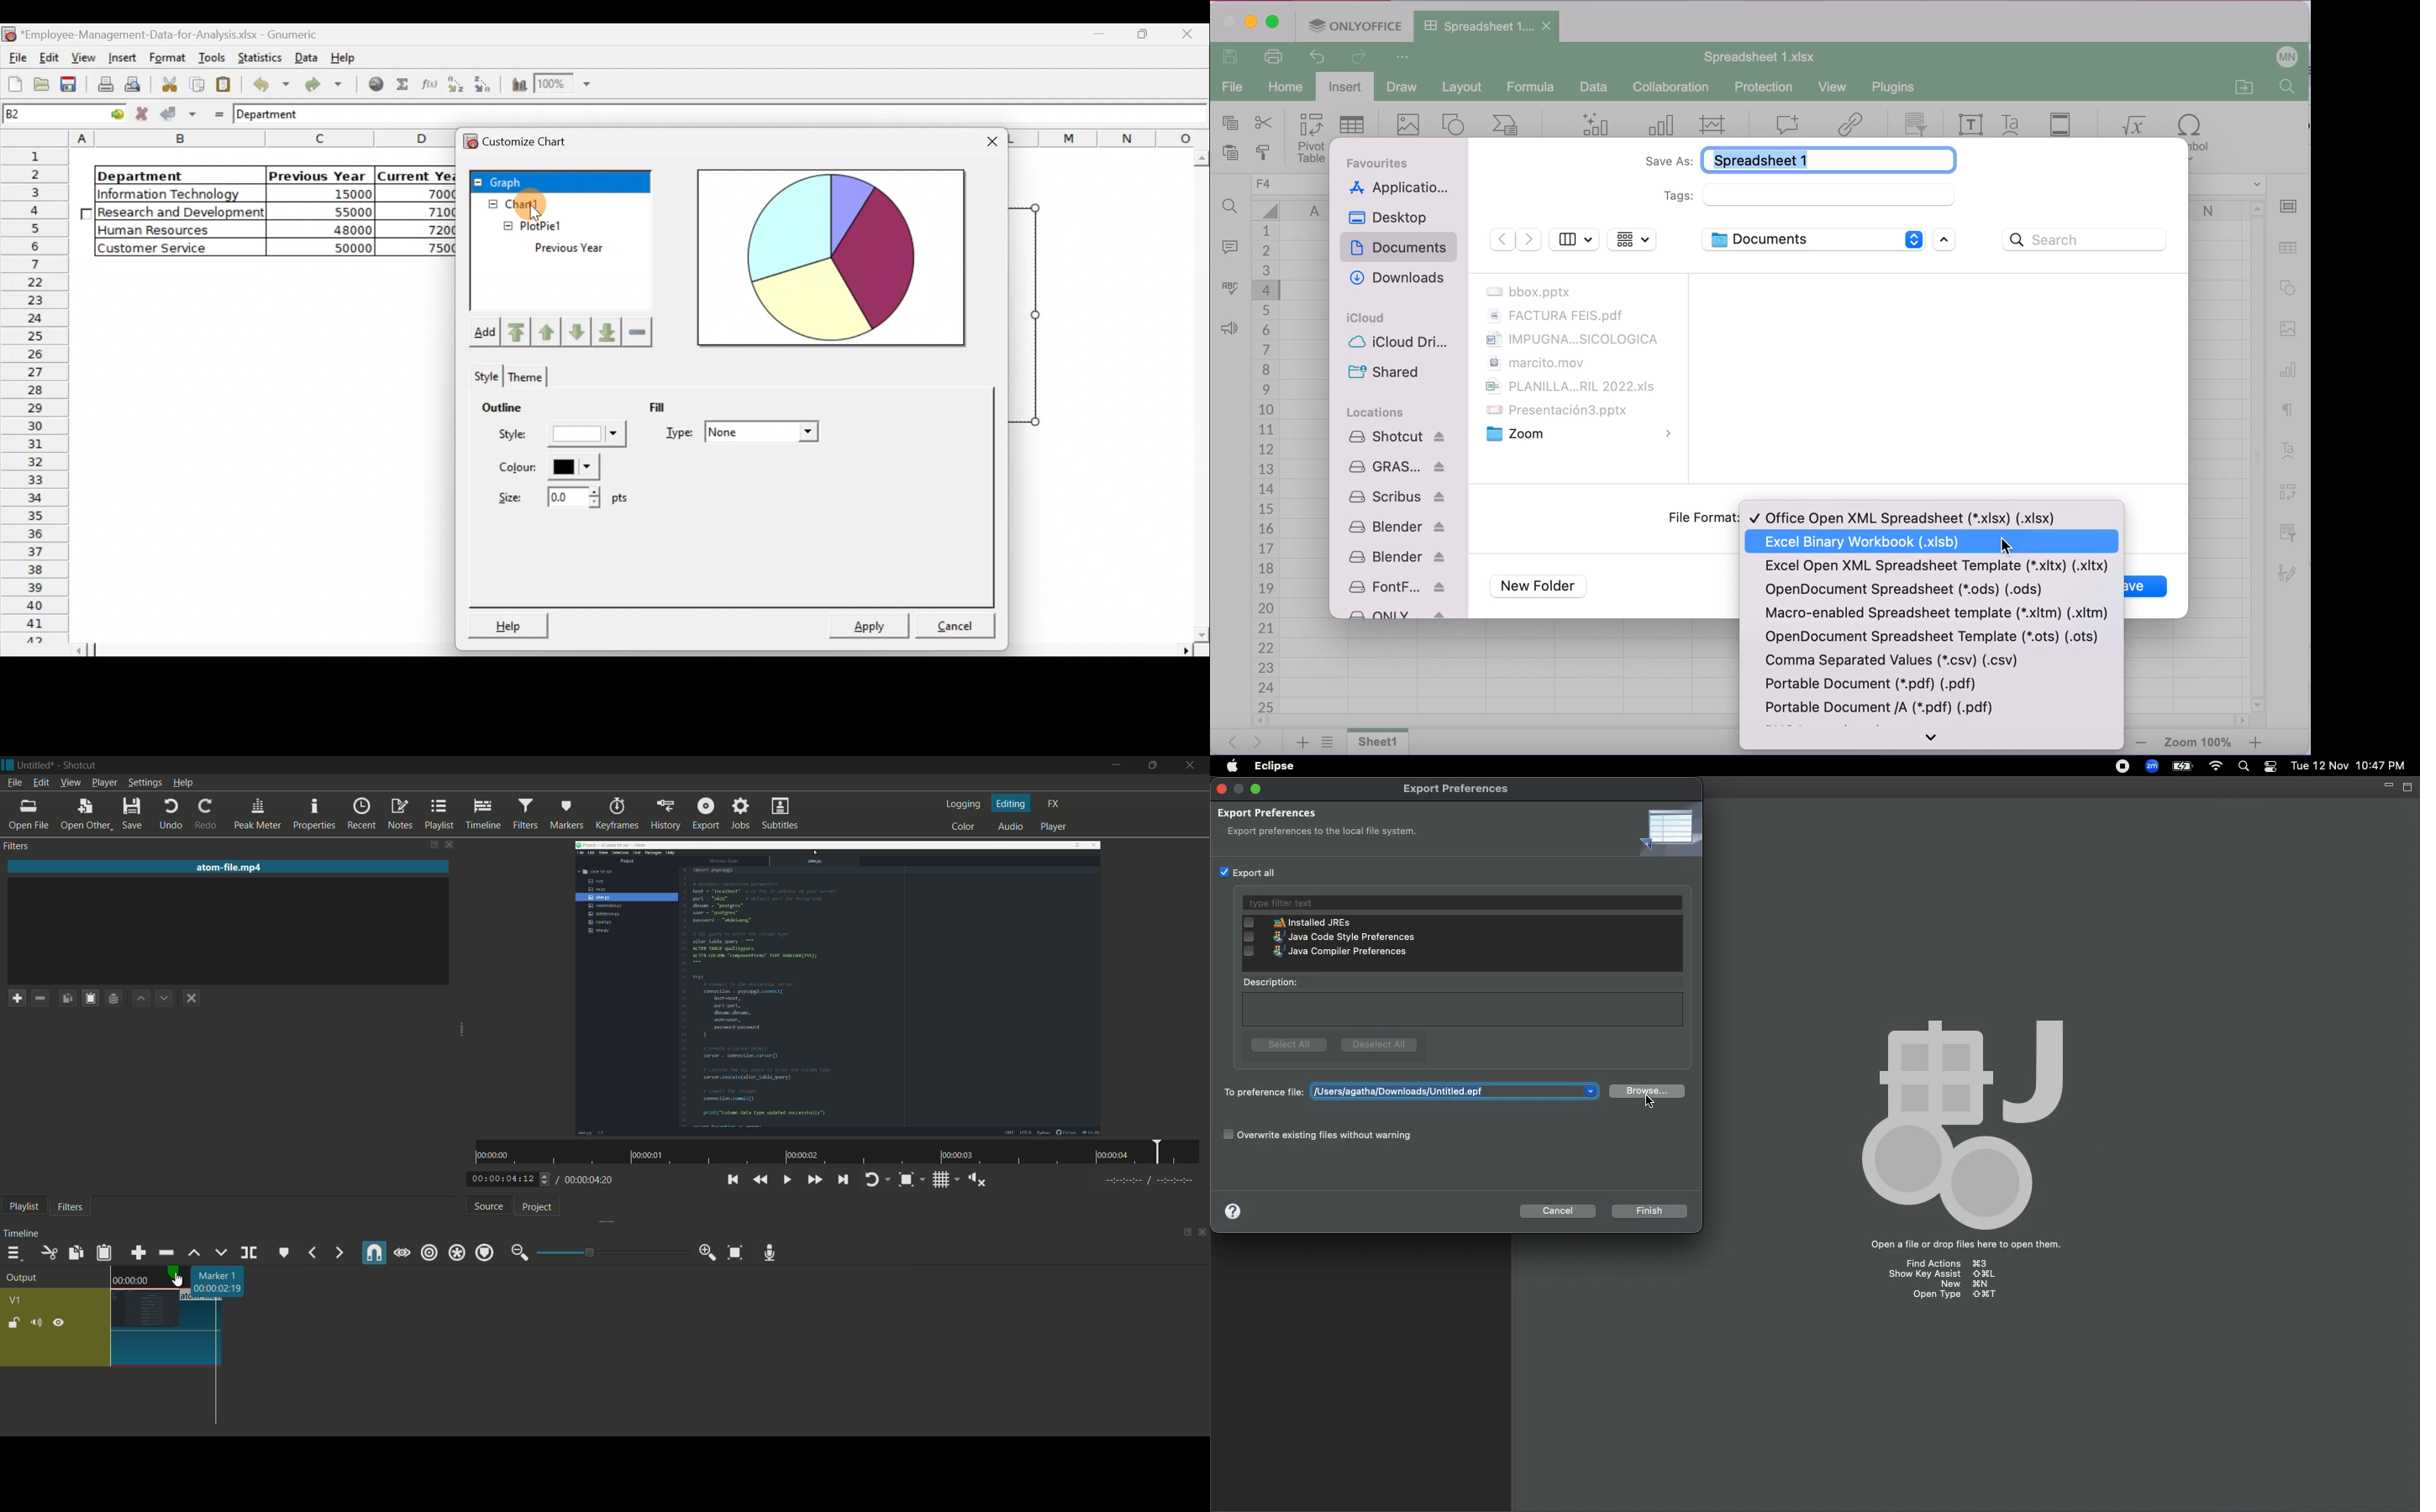  What do you see at coordinates (50, 56) in the screenshot?
I see `Edit` at bounding box center [50, 56].